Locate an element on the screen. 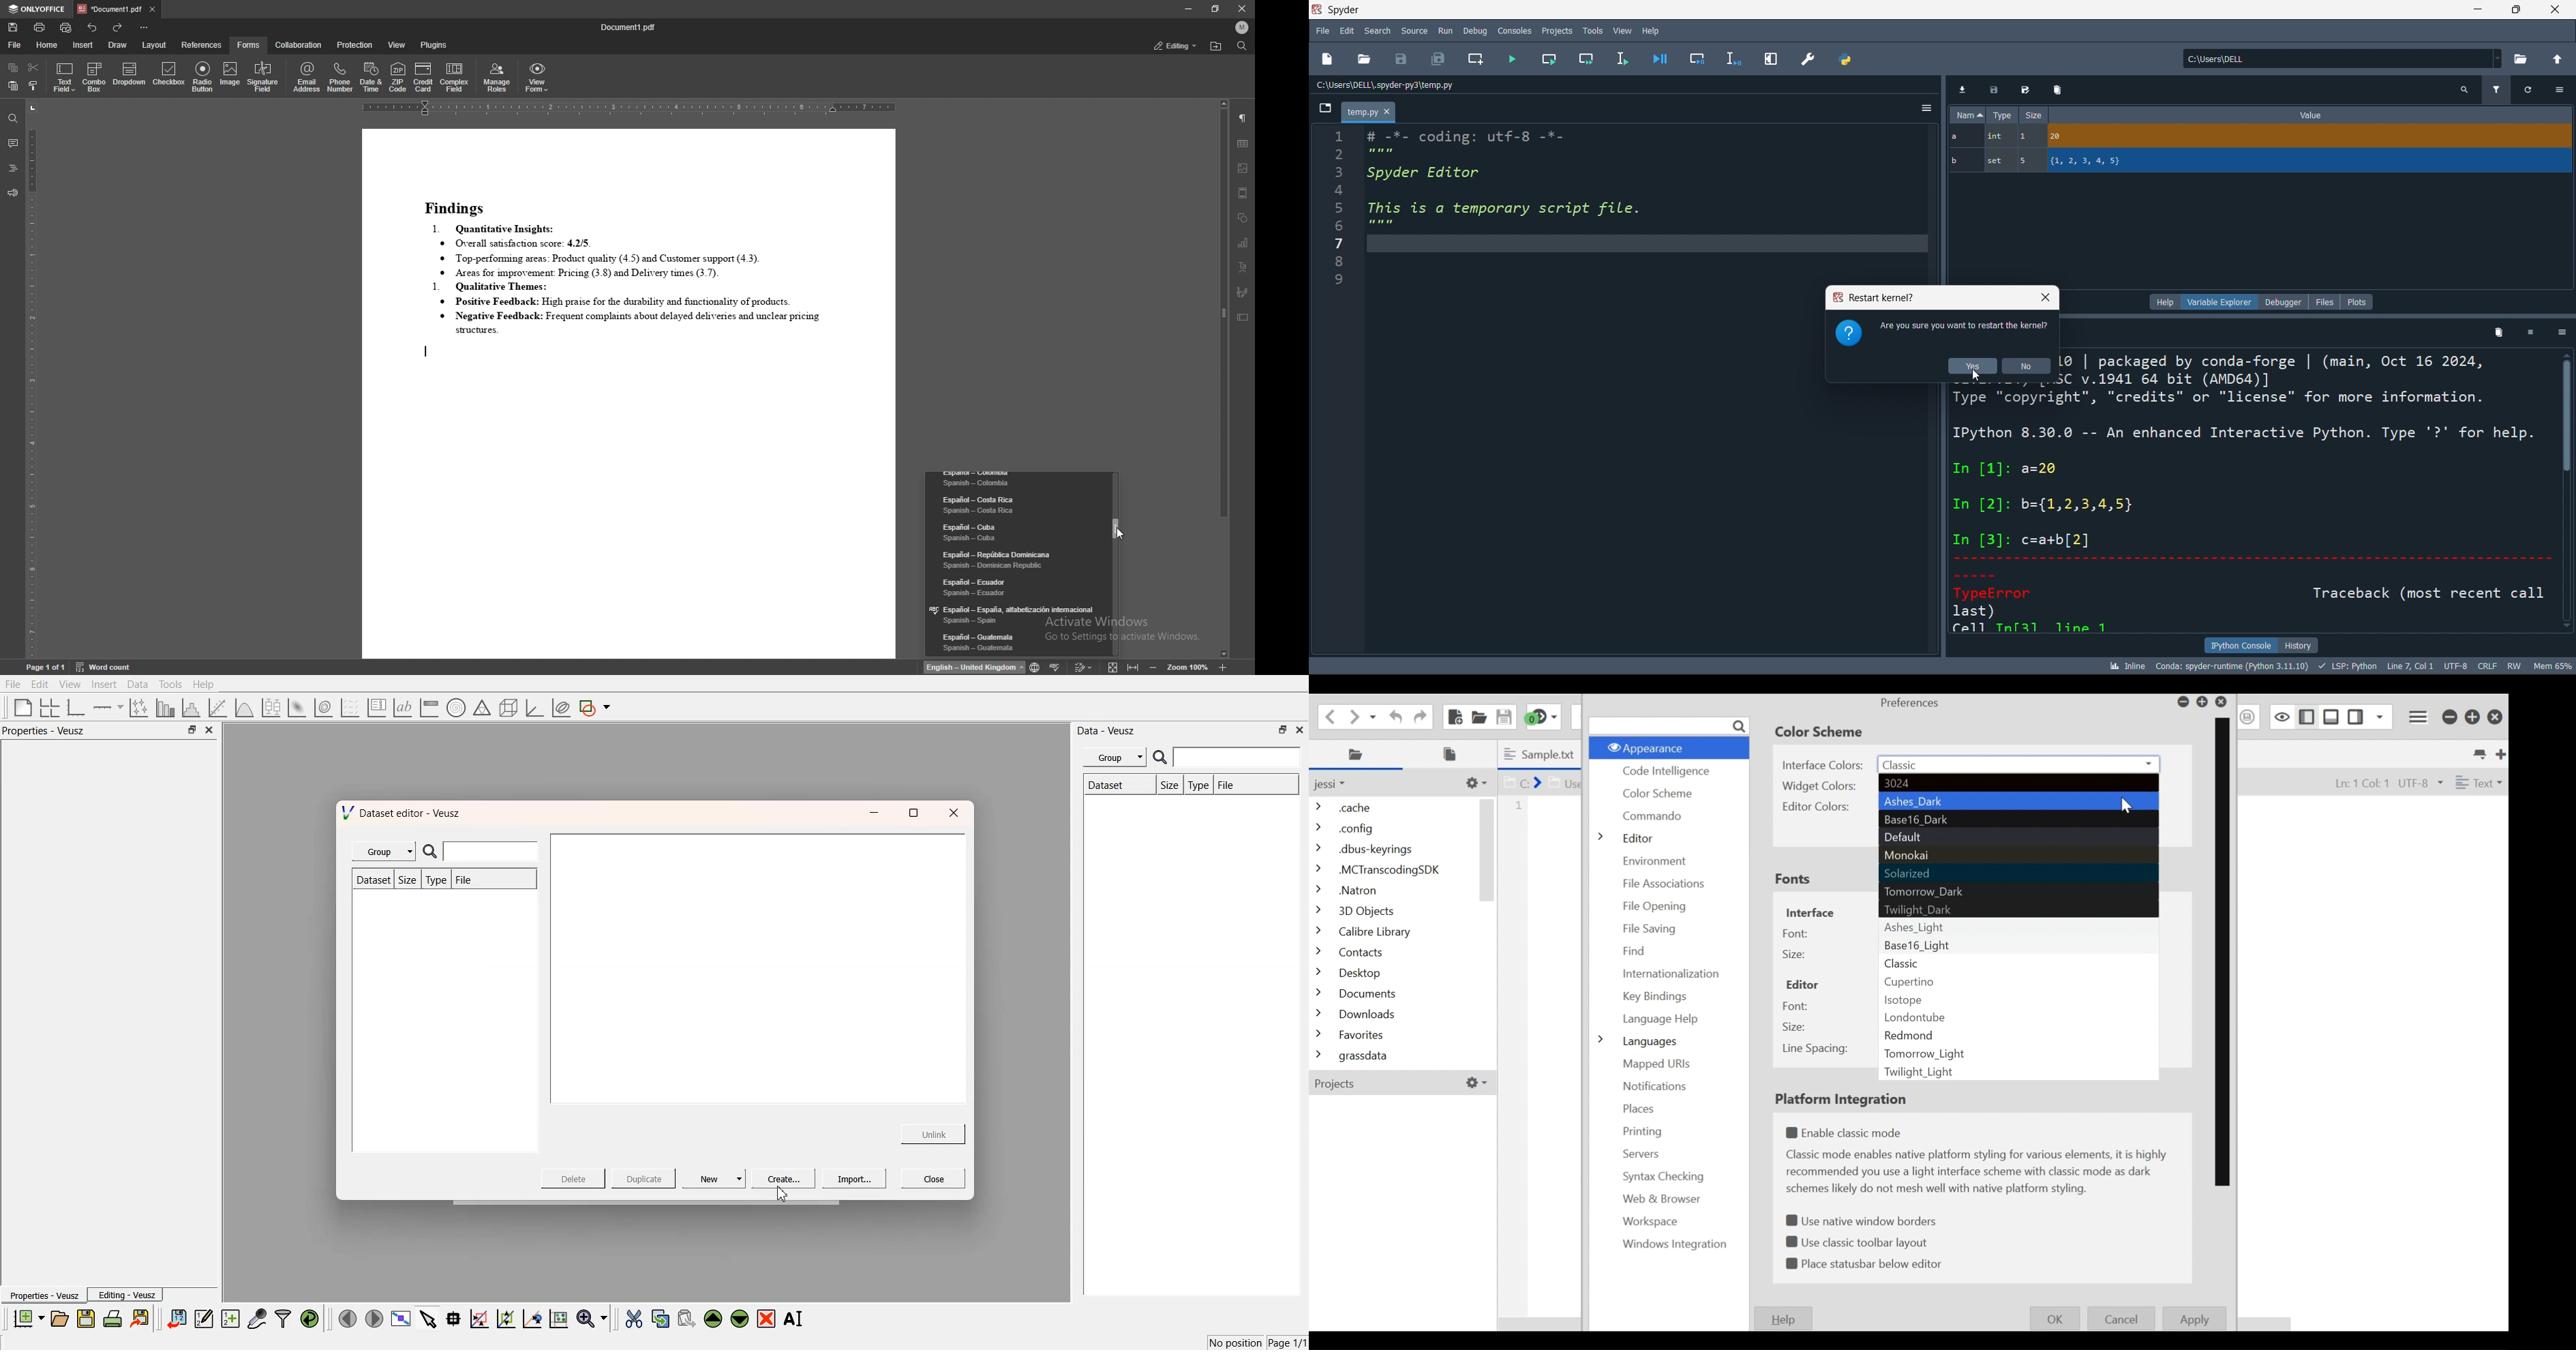  run file is located at coordinates (1508, 58).